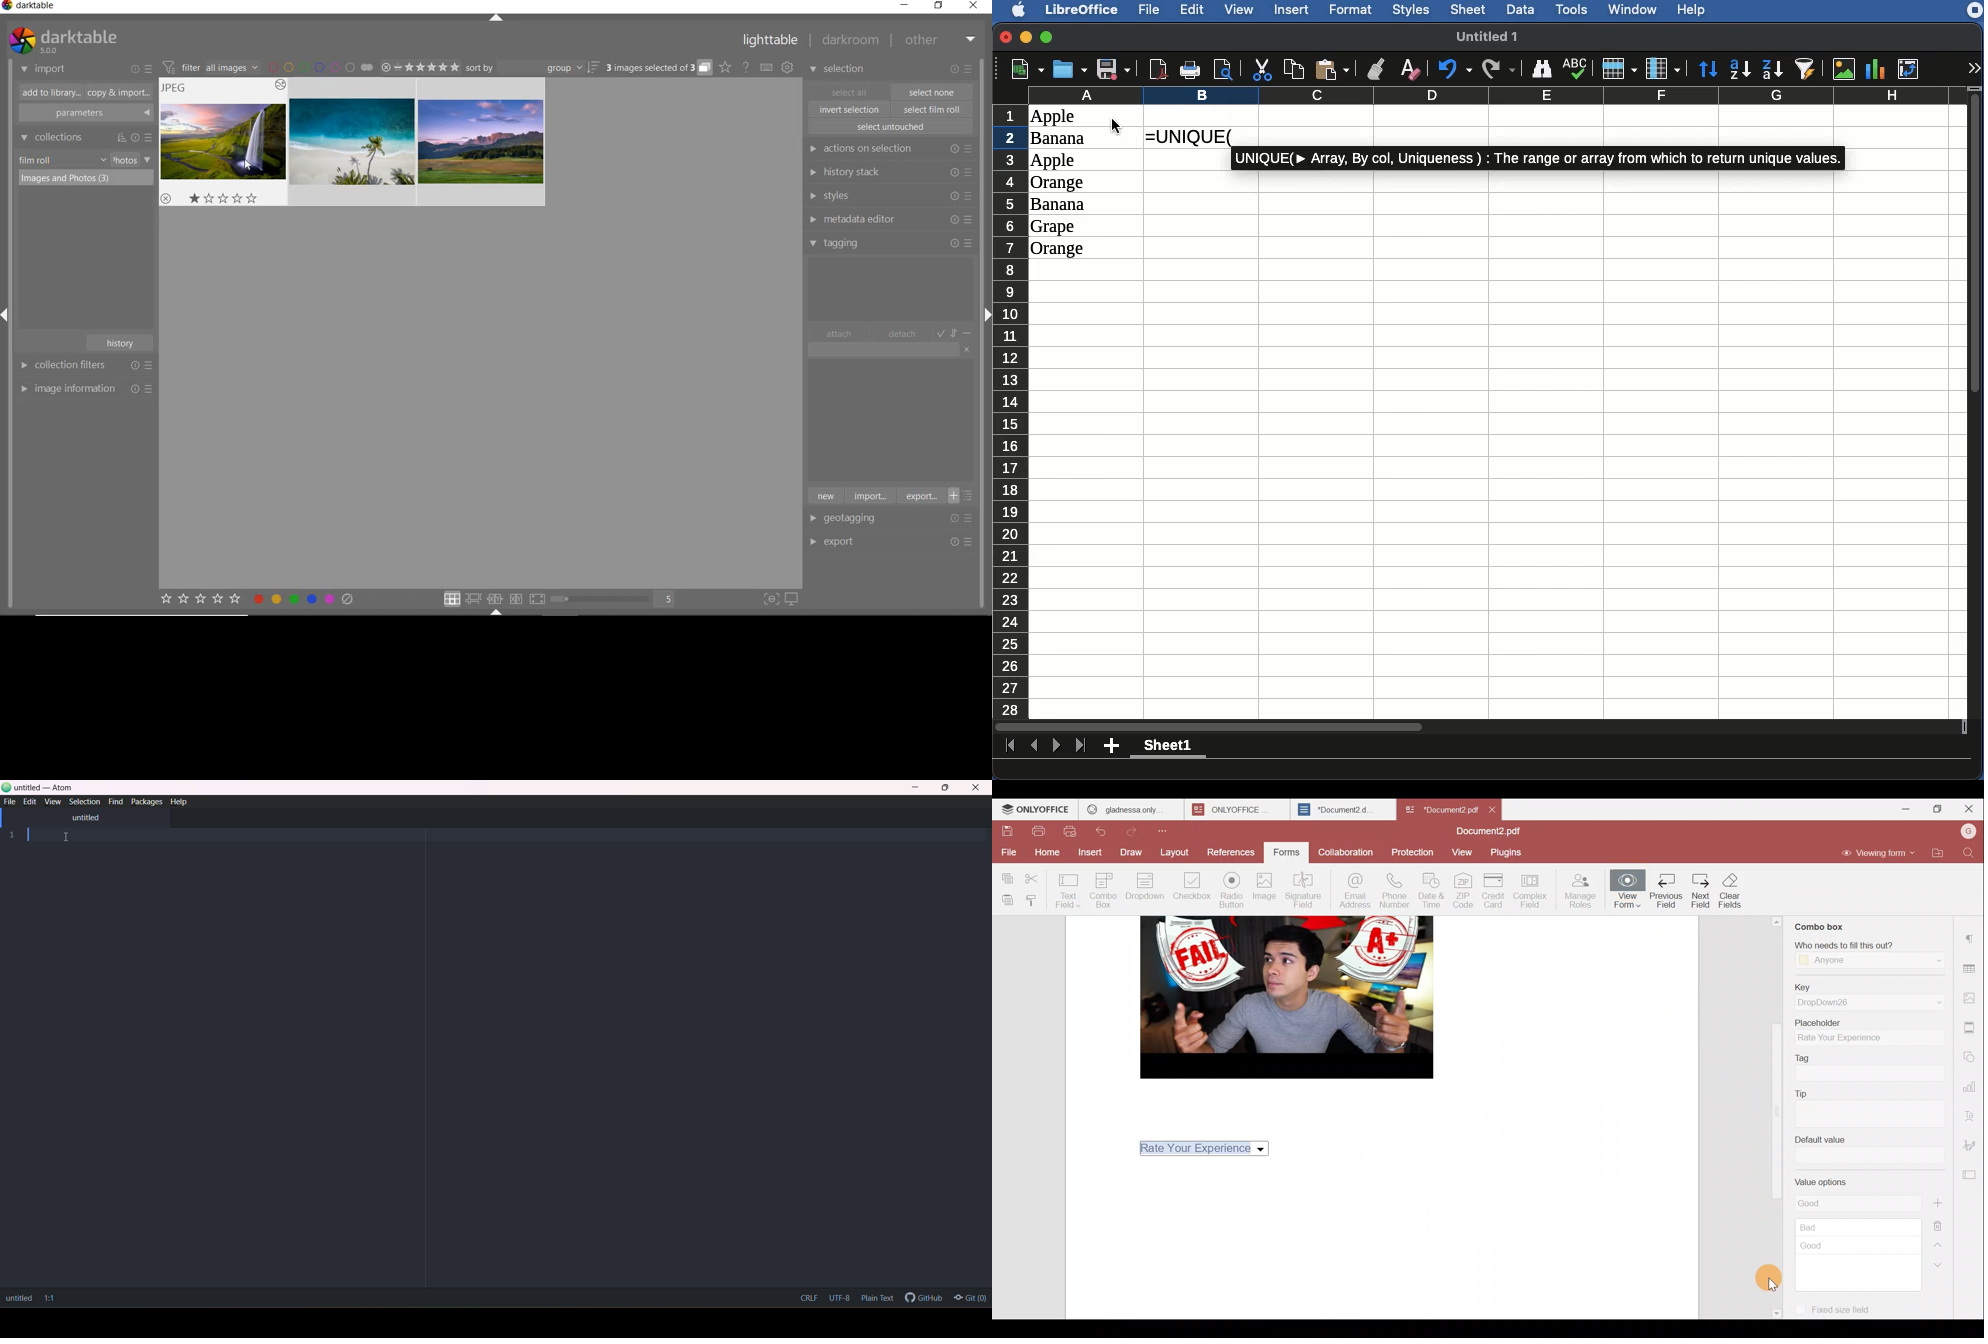 This screenshot has height=1344, width=1988. Describe the element at coordinates (888, 220) in the screenshot. I see `metadata editor` at that location.